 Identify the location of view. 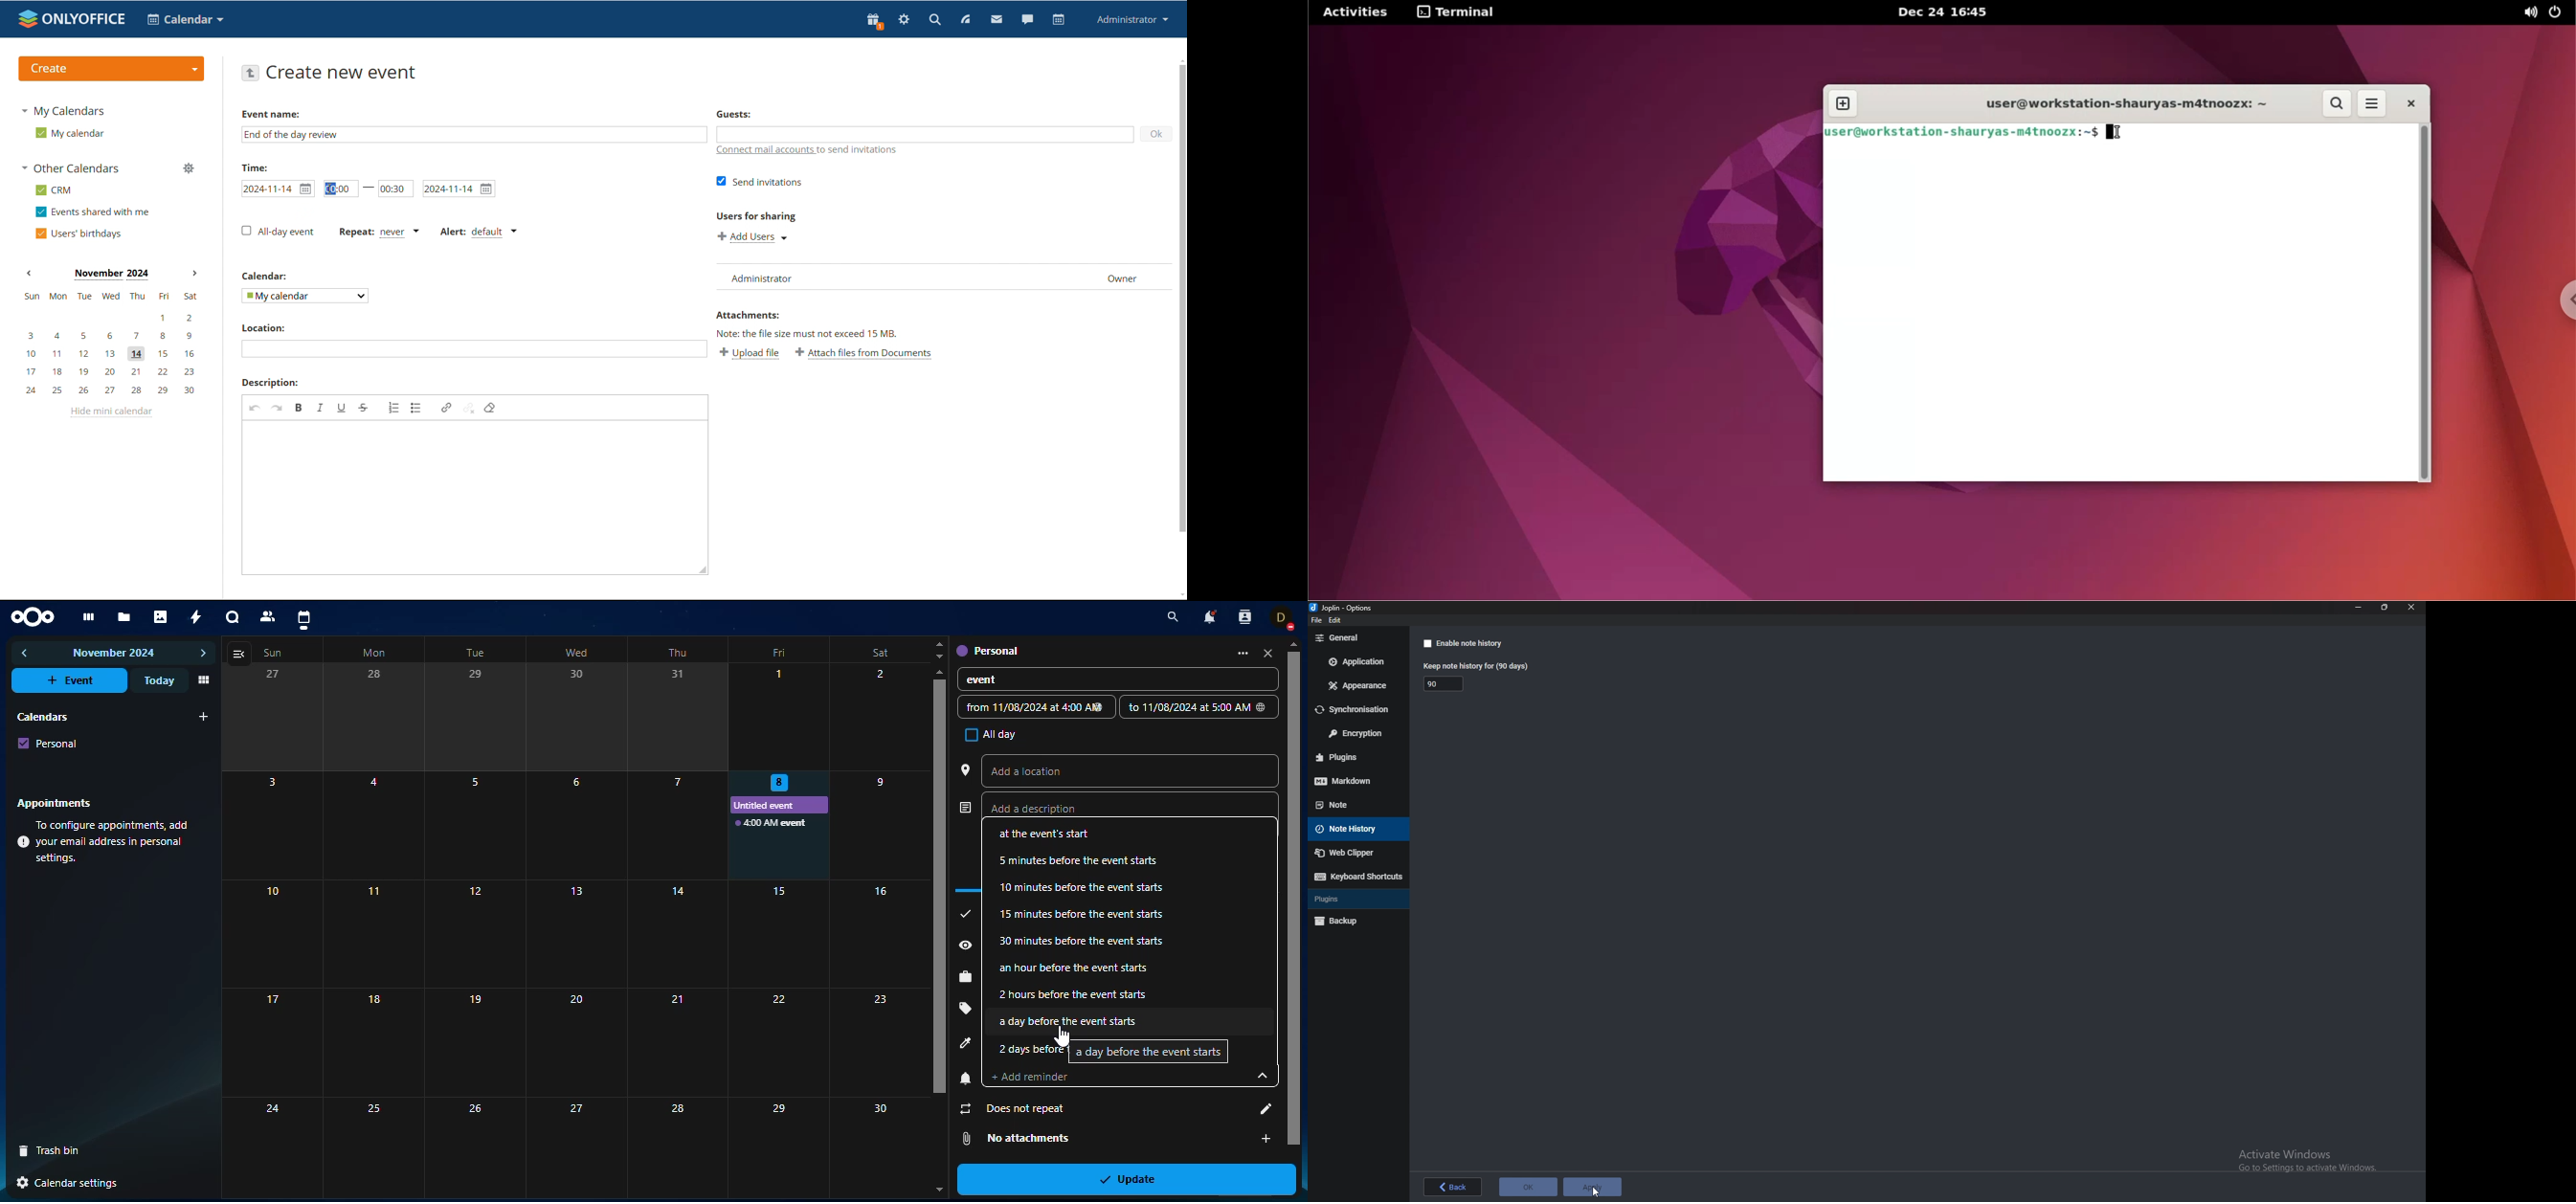
(241, 654).